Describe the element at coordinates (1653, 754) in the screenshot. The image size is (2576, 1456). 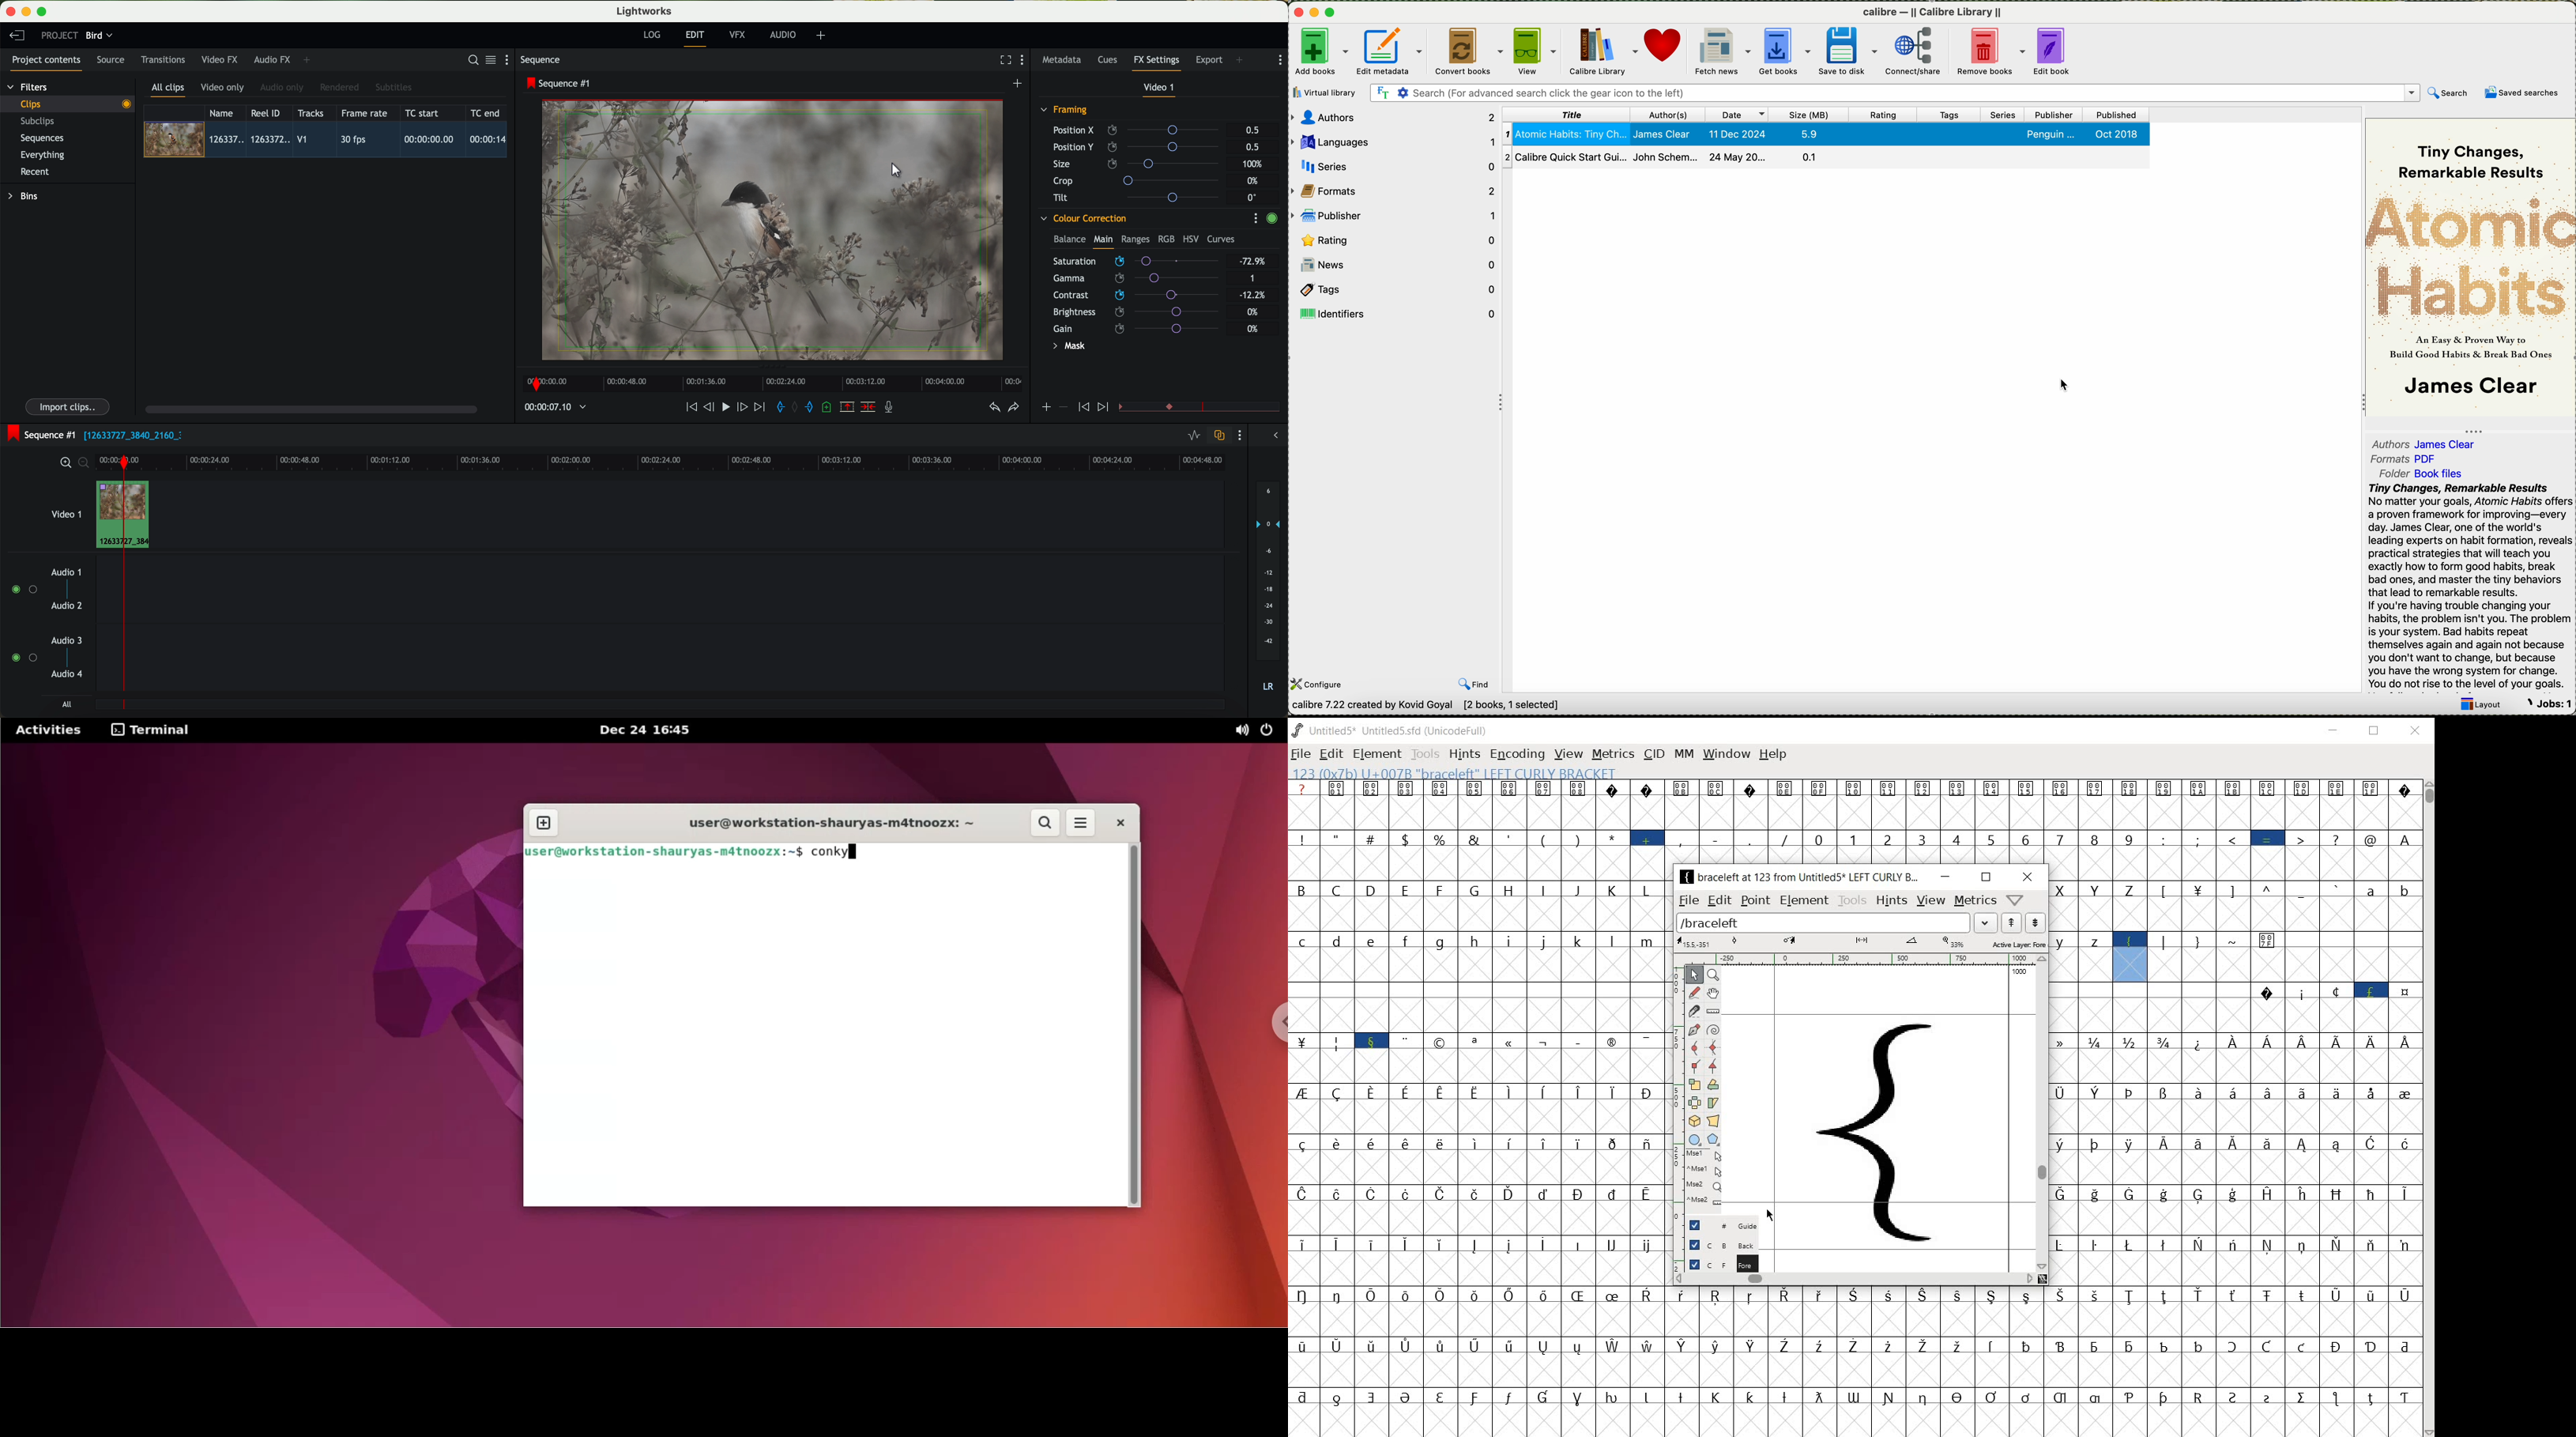
I see `cid` at that location.